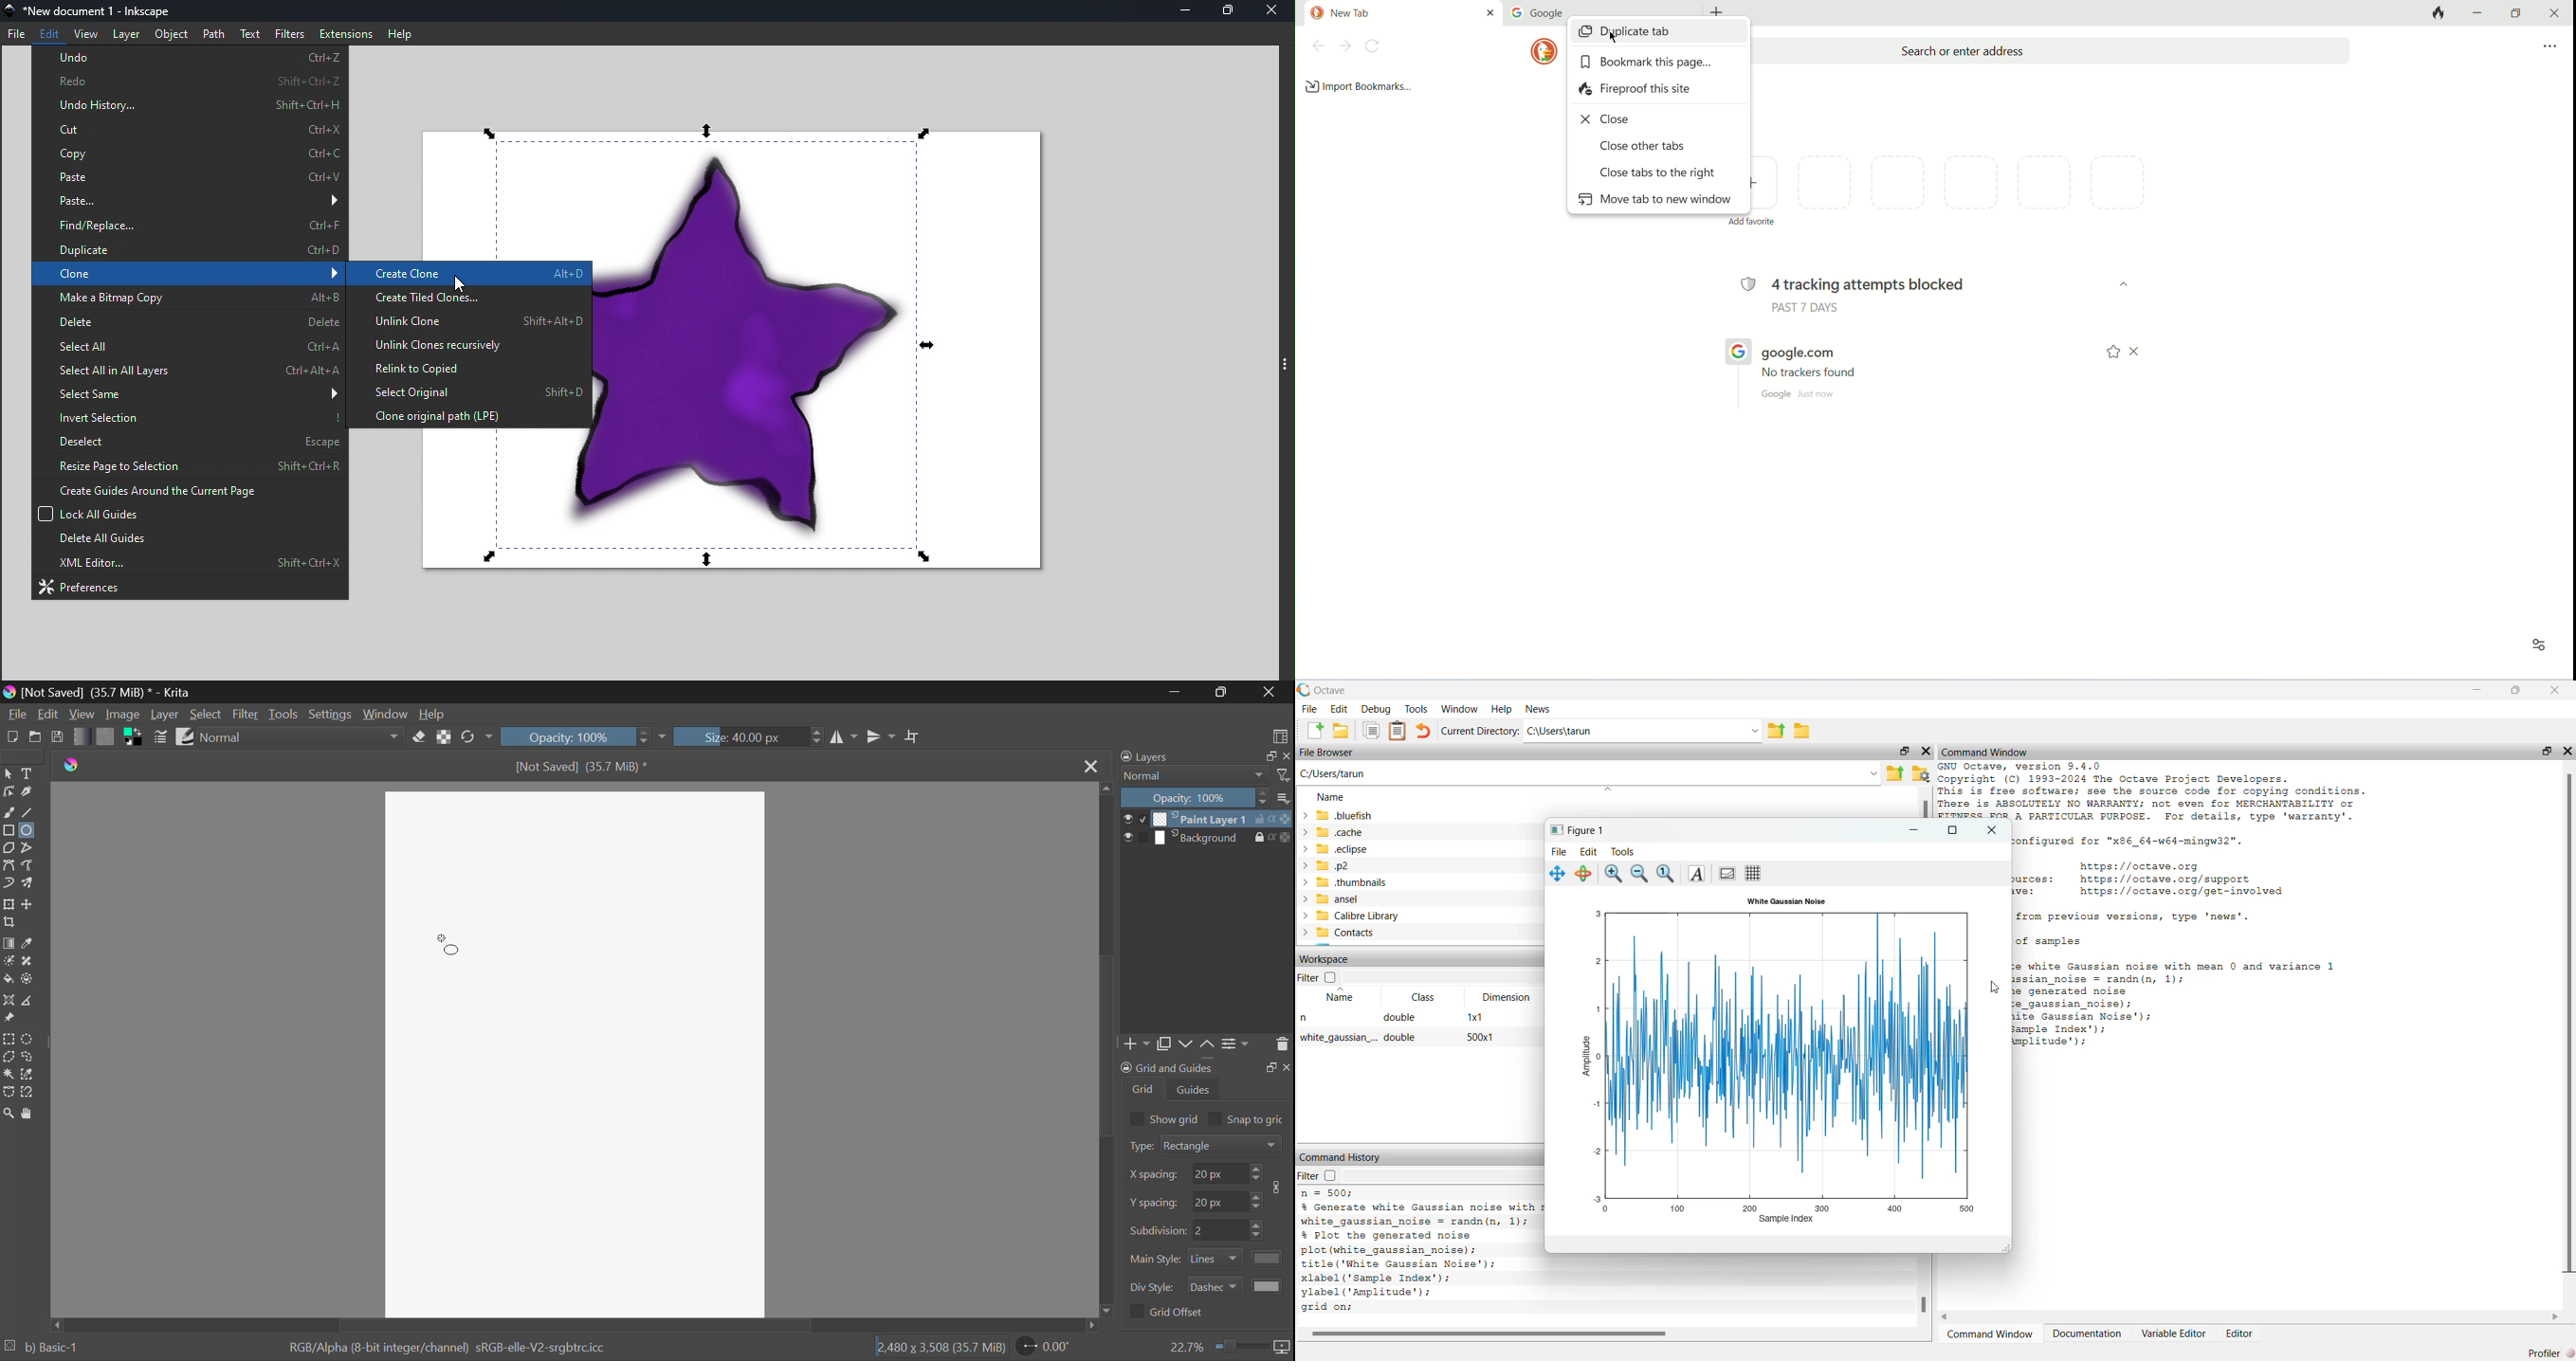 The width and height of the screenshot is (2576, 1372). What do you see at coordinates (28, 1038) in the screenshot?
I see `Circular Selection` at bounding box center [28, 1038].